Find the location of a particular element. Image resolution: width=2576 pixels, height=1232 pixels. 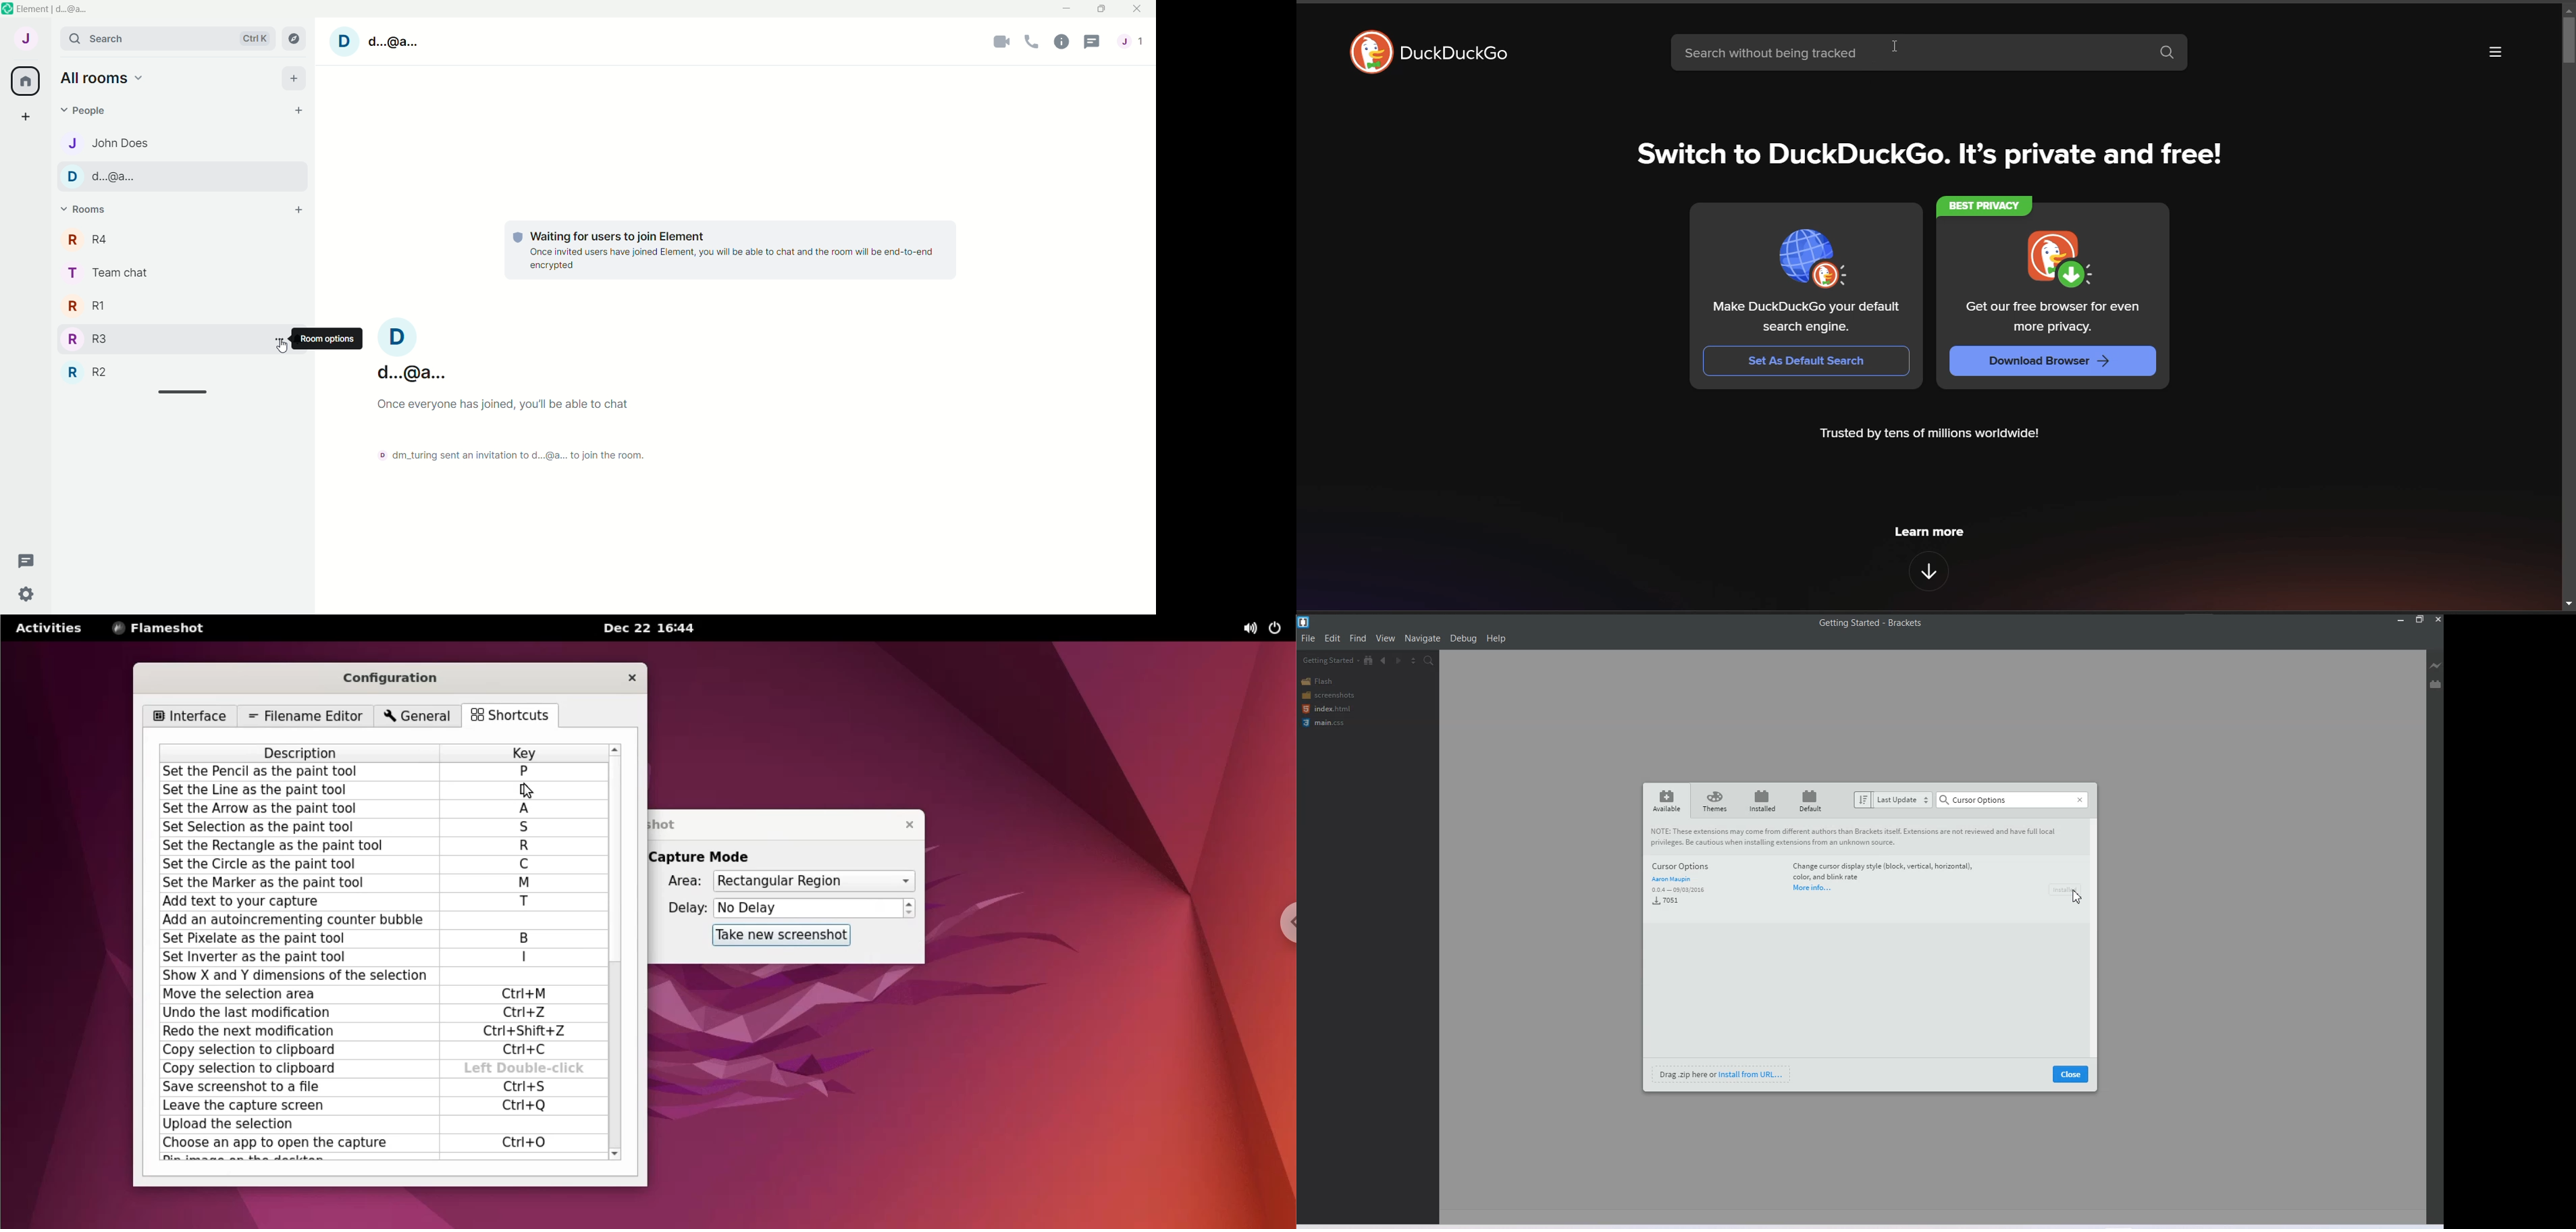

Left Double-click is located at coordinates (525, 1069).